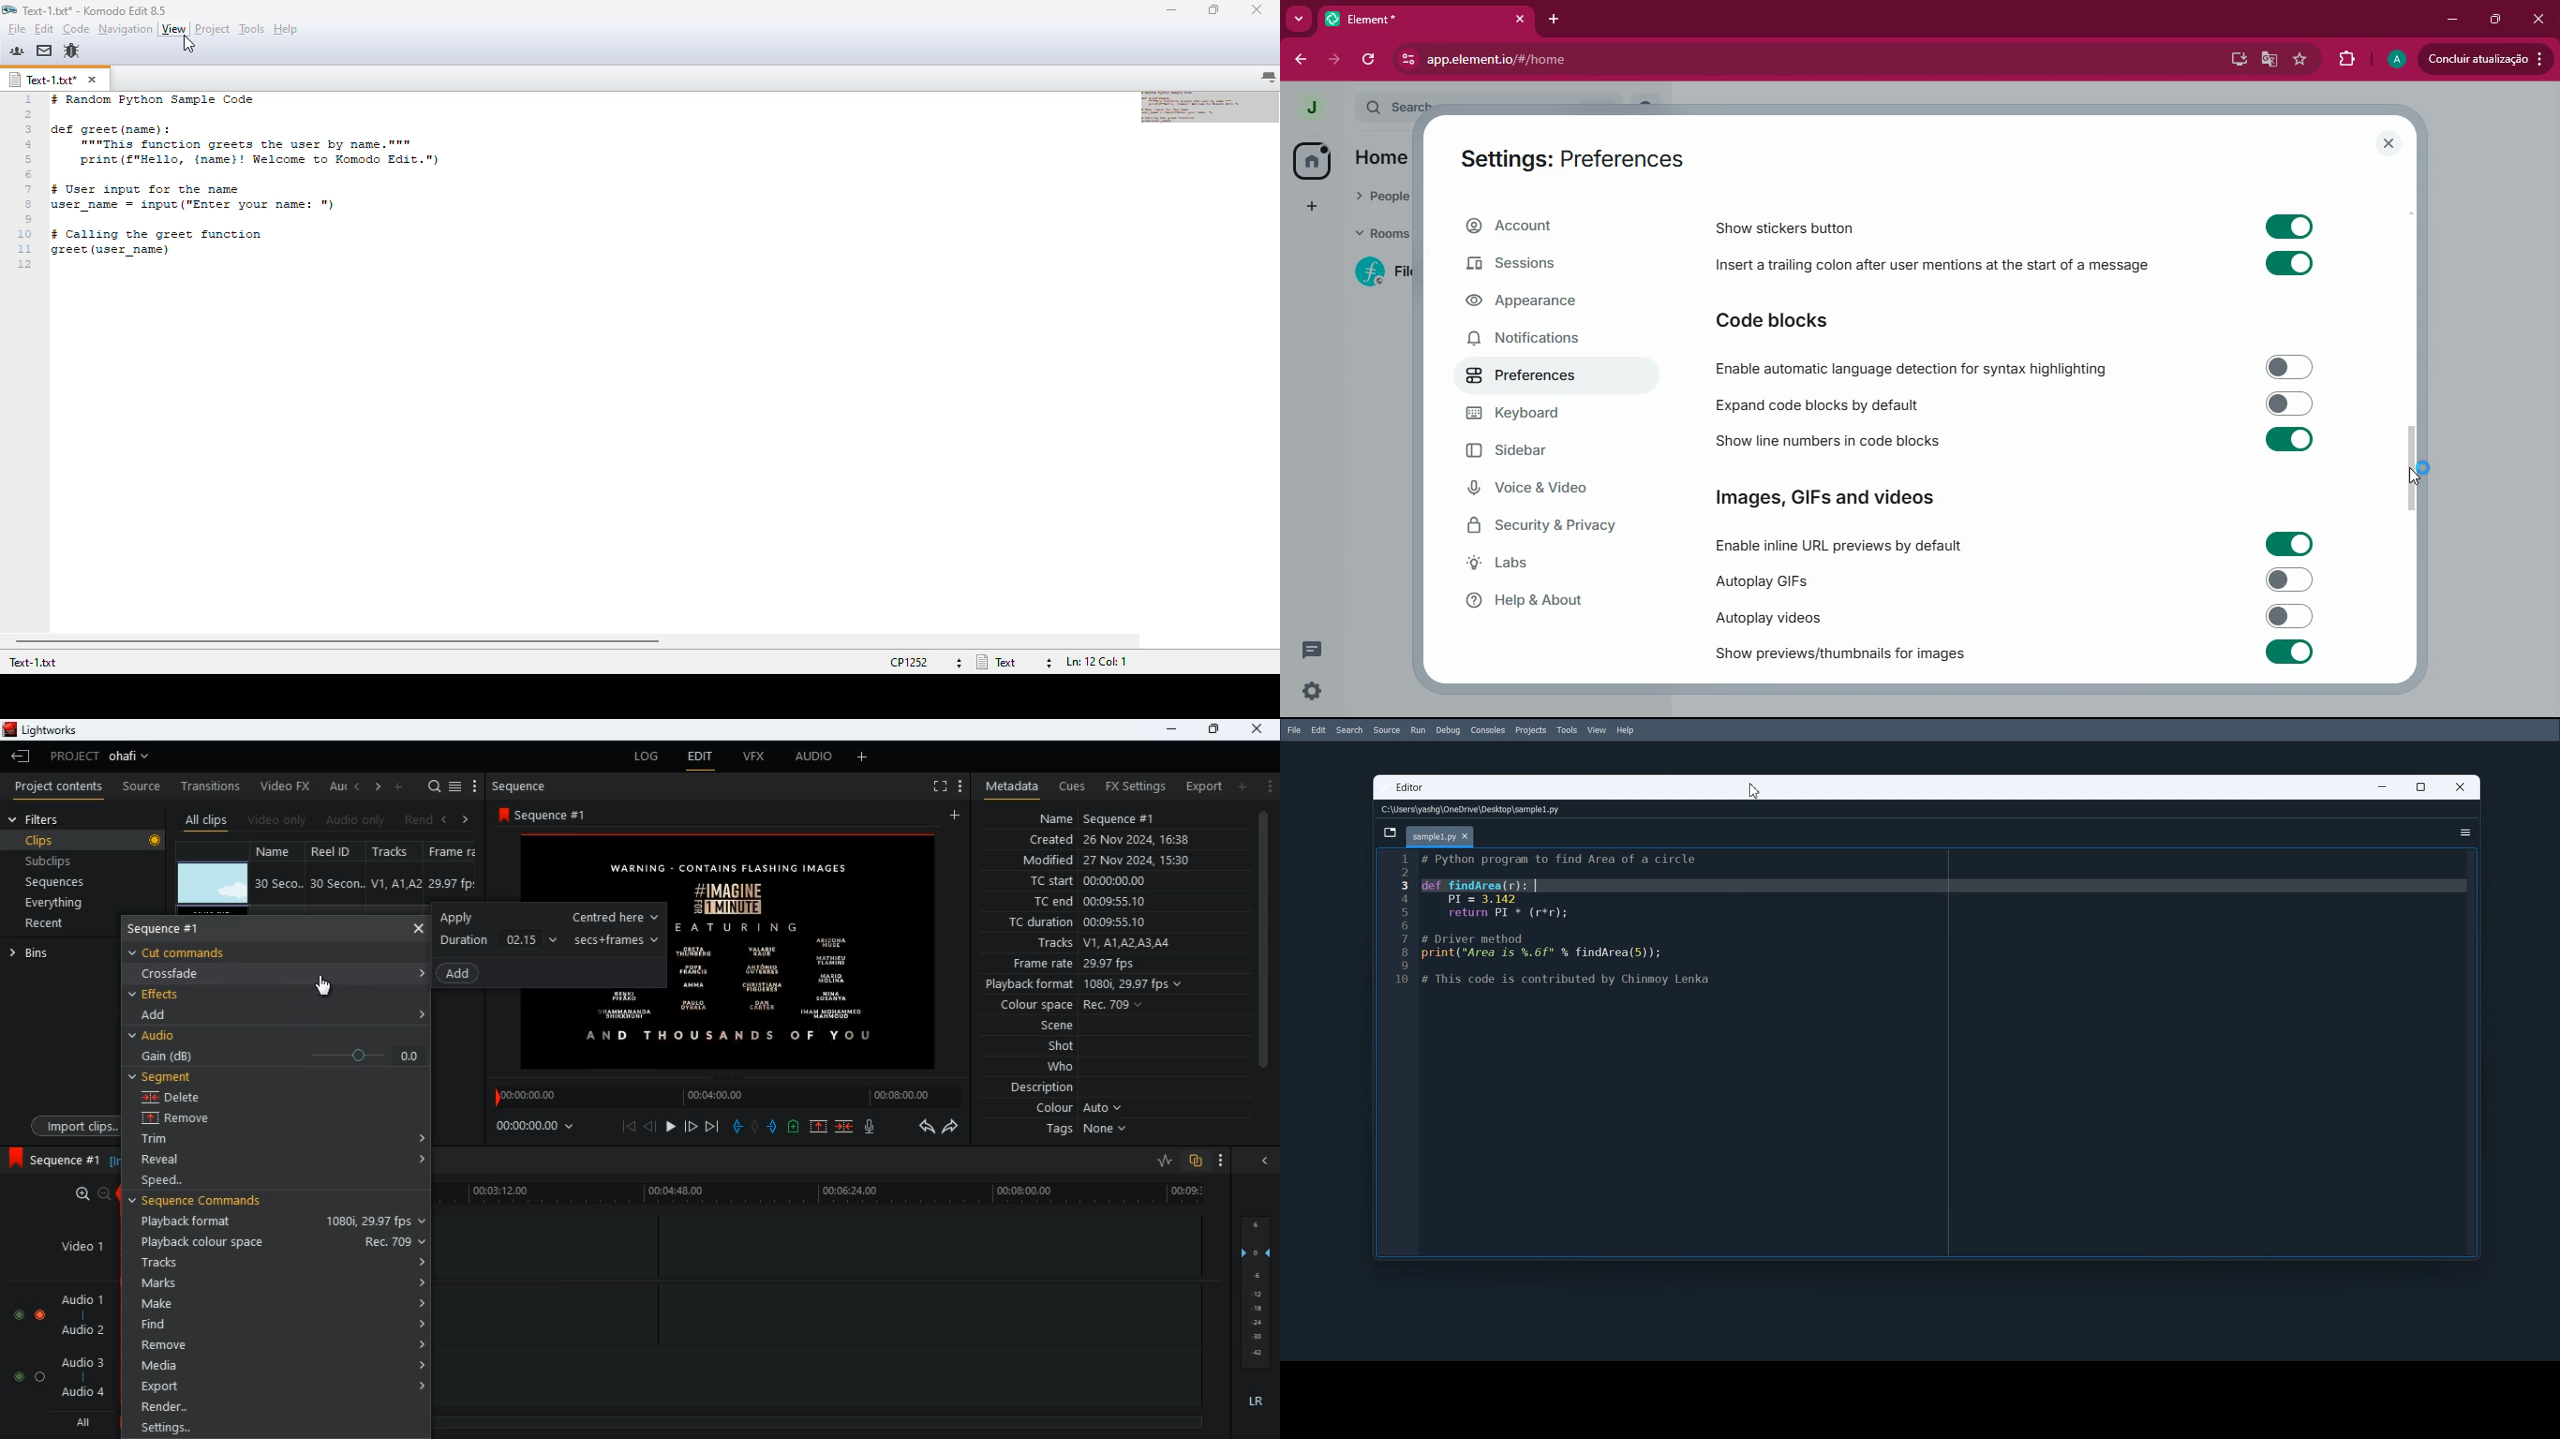  What do you see at coordinates (86, 841) in the screenshot?
I see `clips` at bounding box center [86, 841].